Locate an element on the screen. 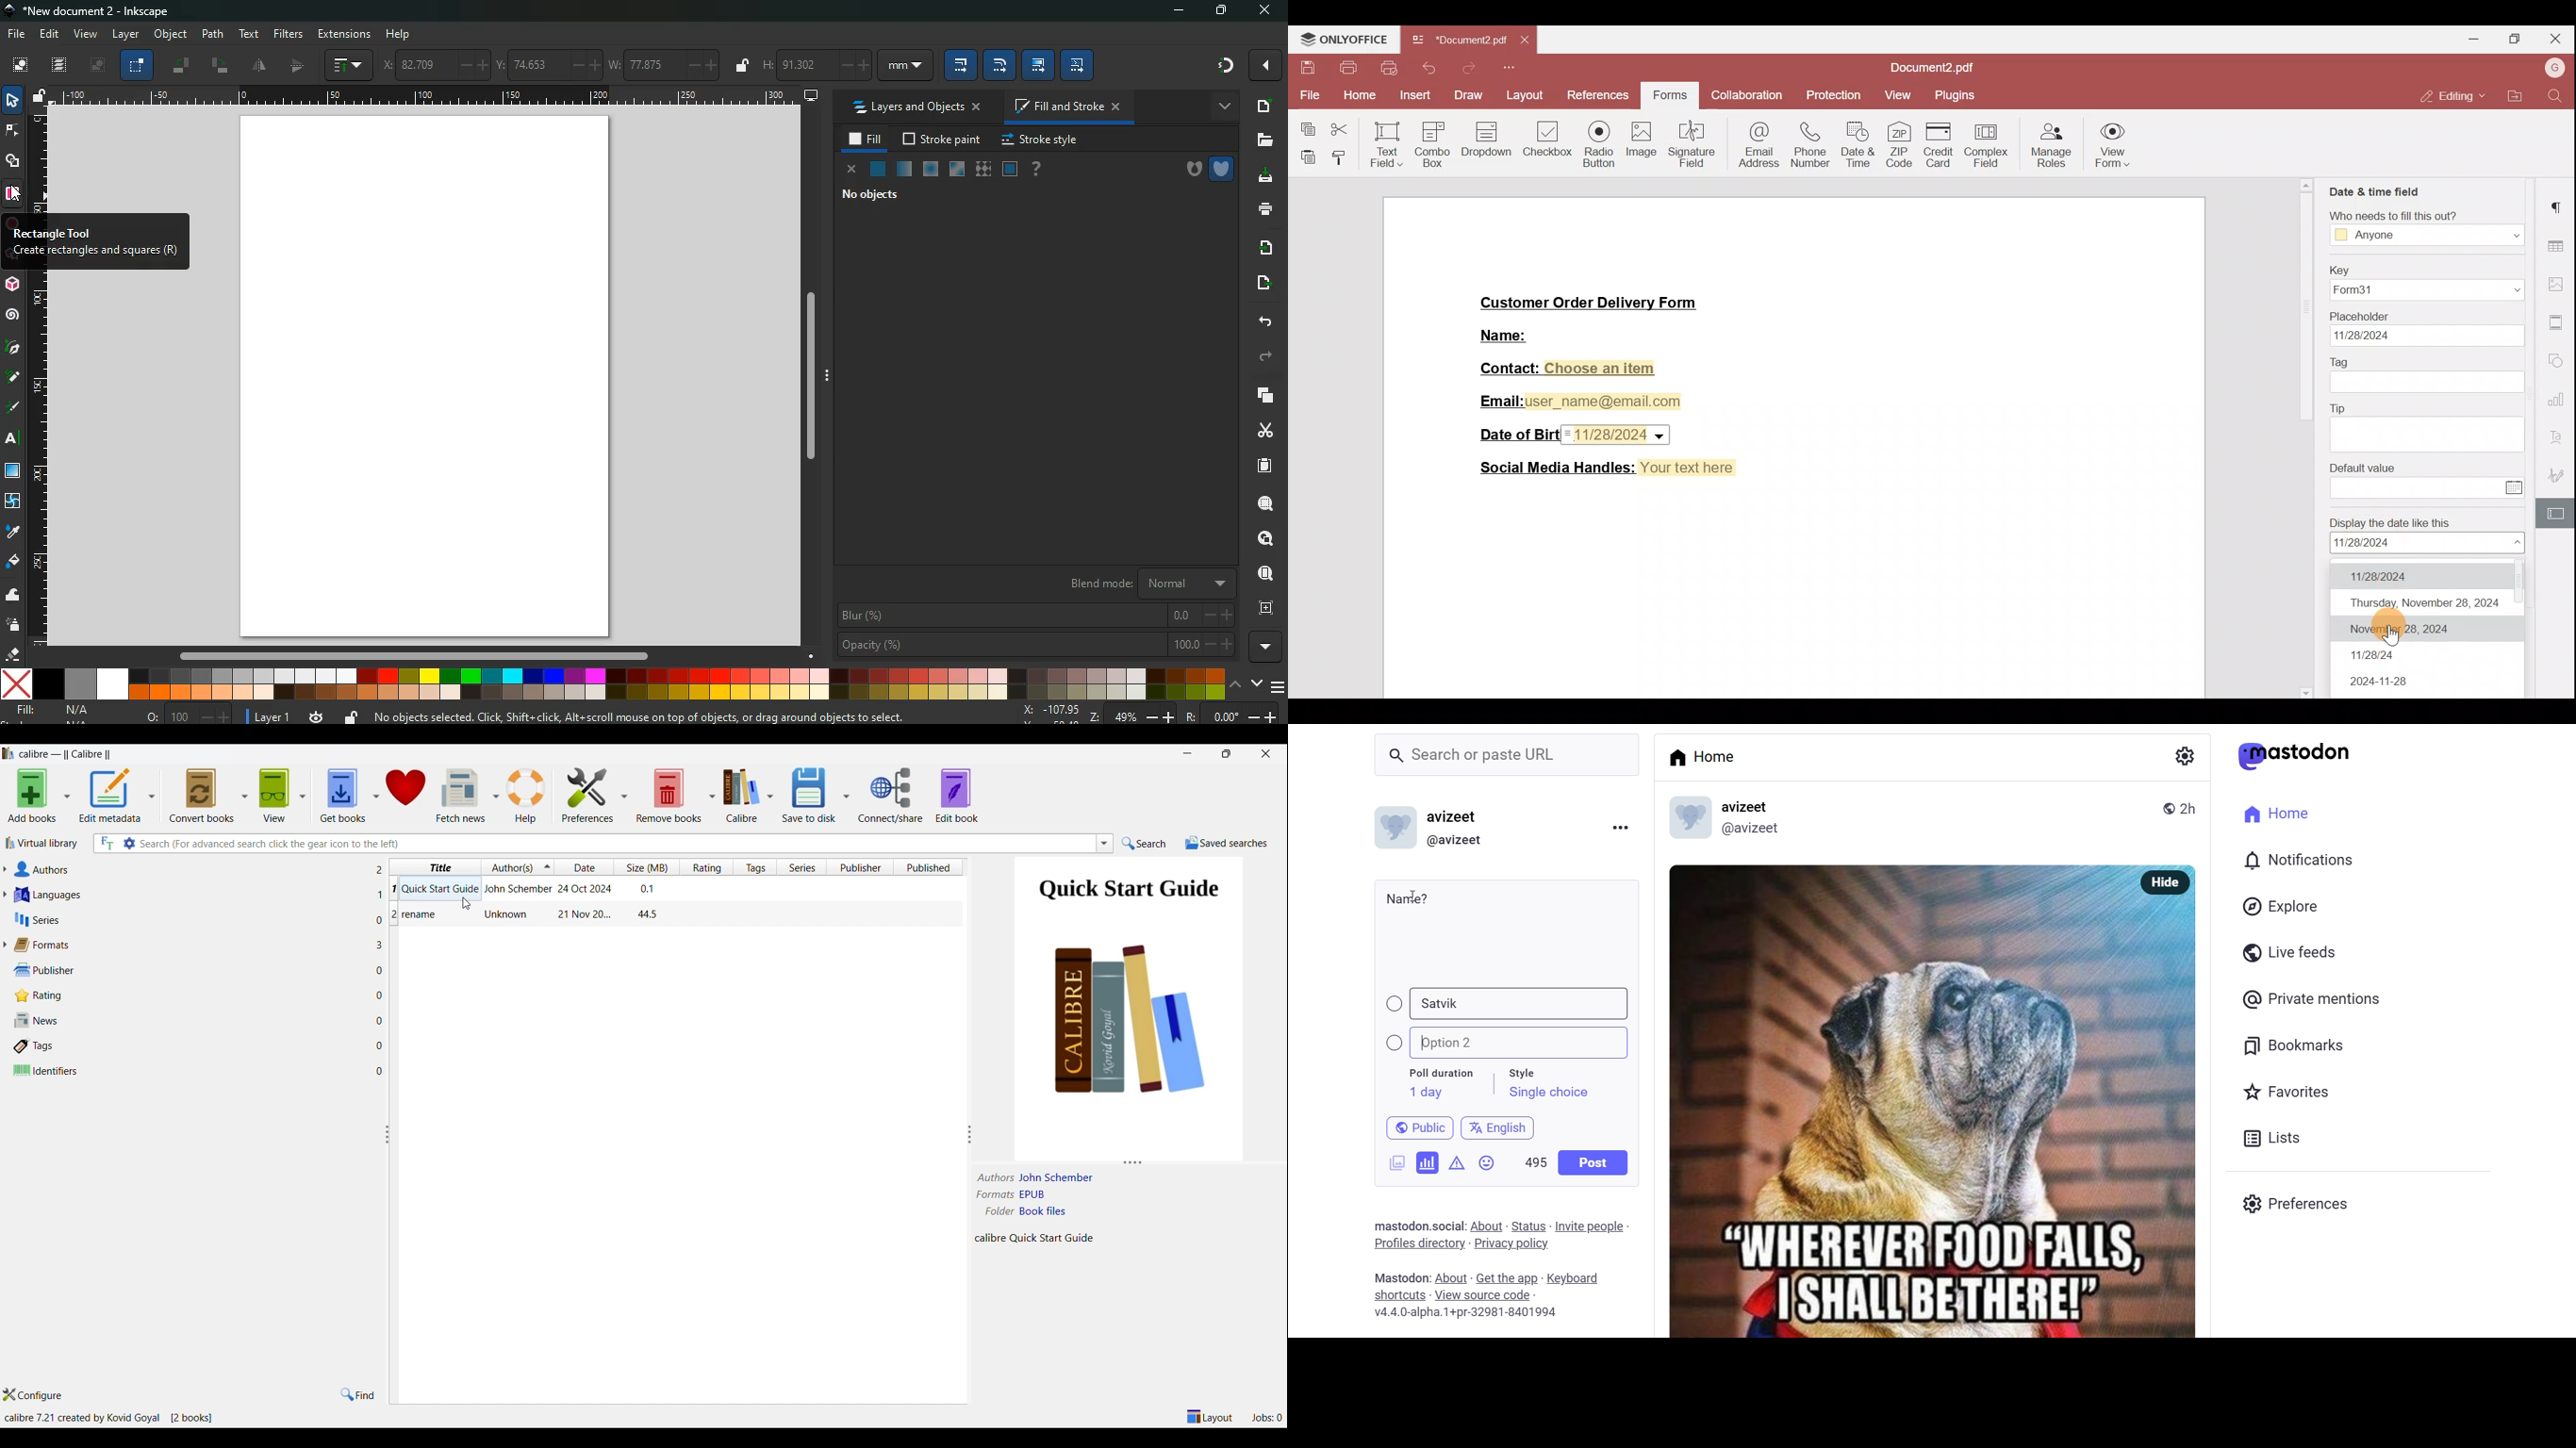 The width and height of the screenshot is (2576, 1456). Get books is located at coordinates (341, 796).